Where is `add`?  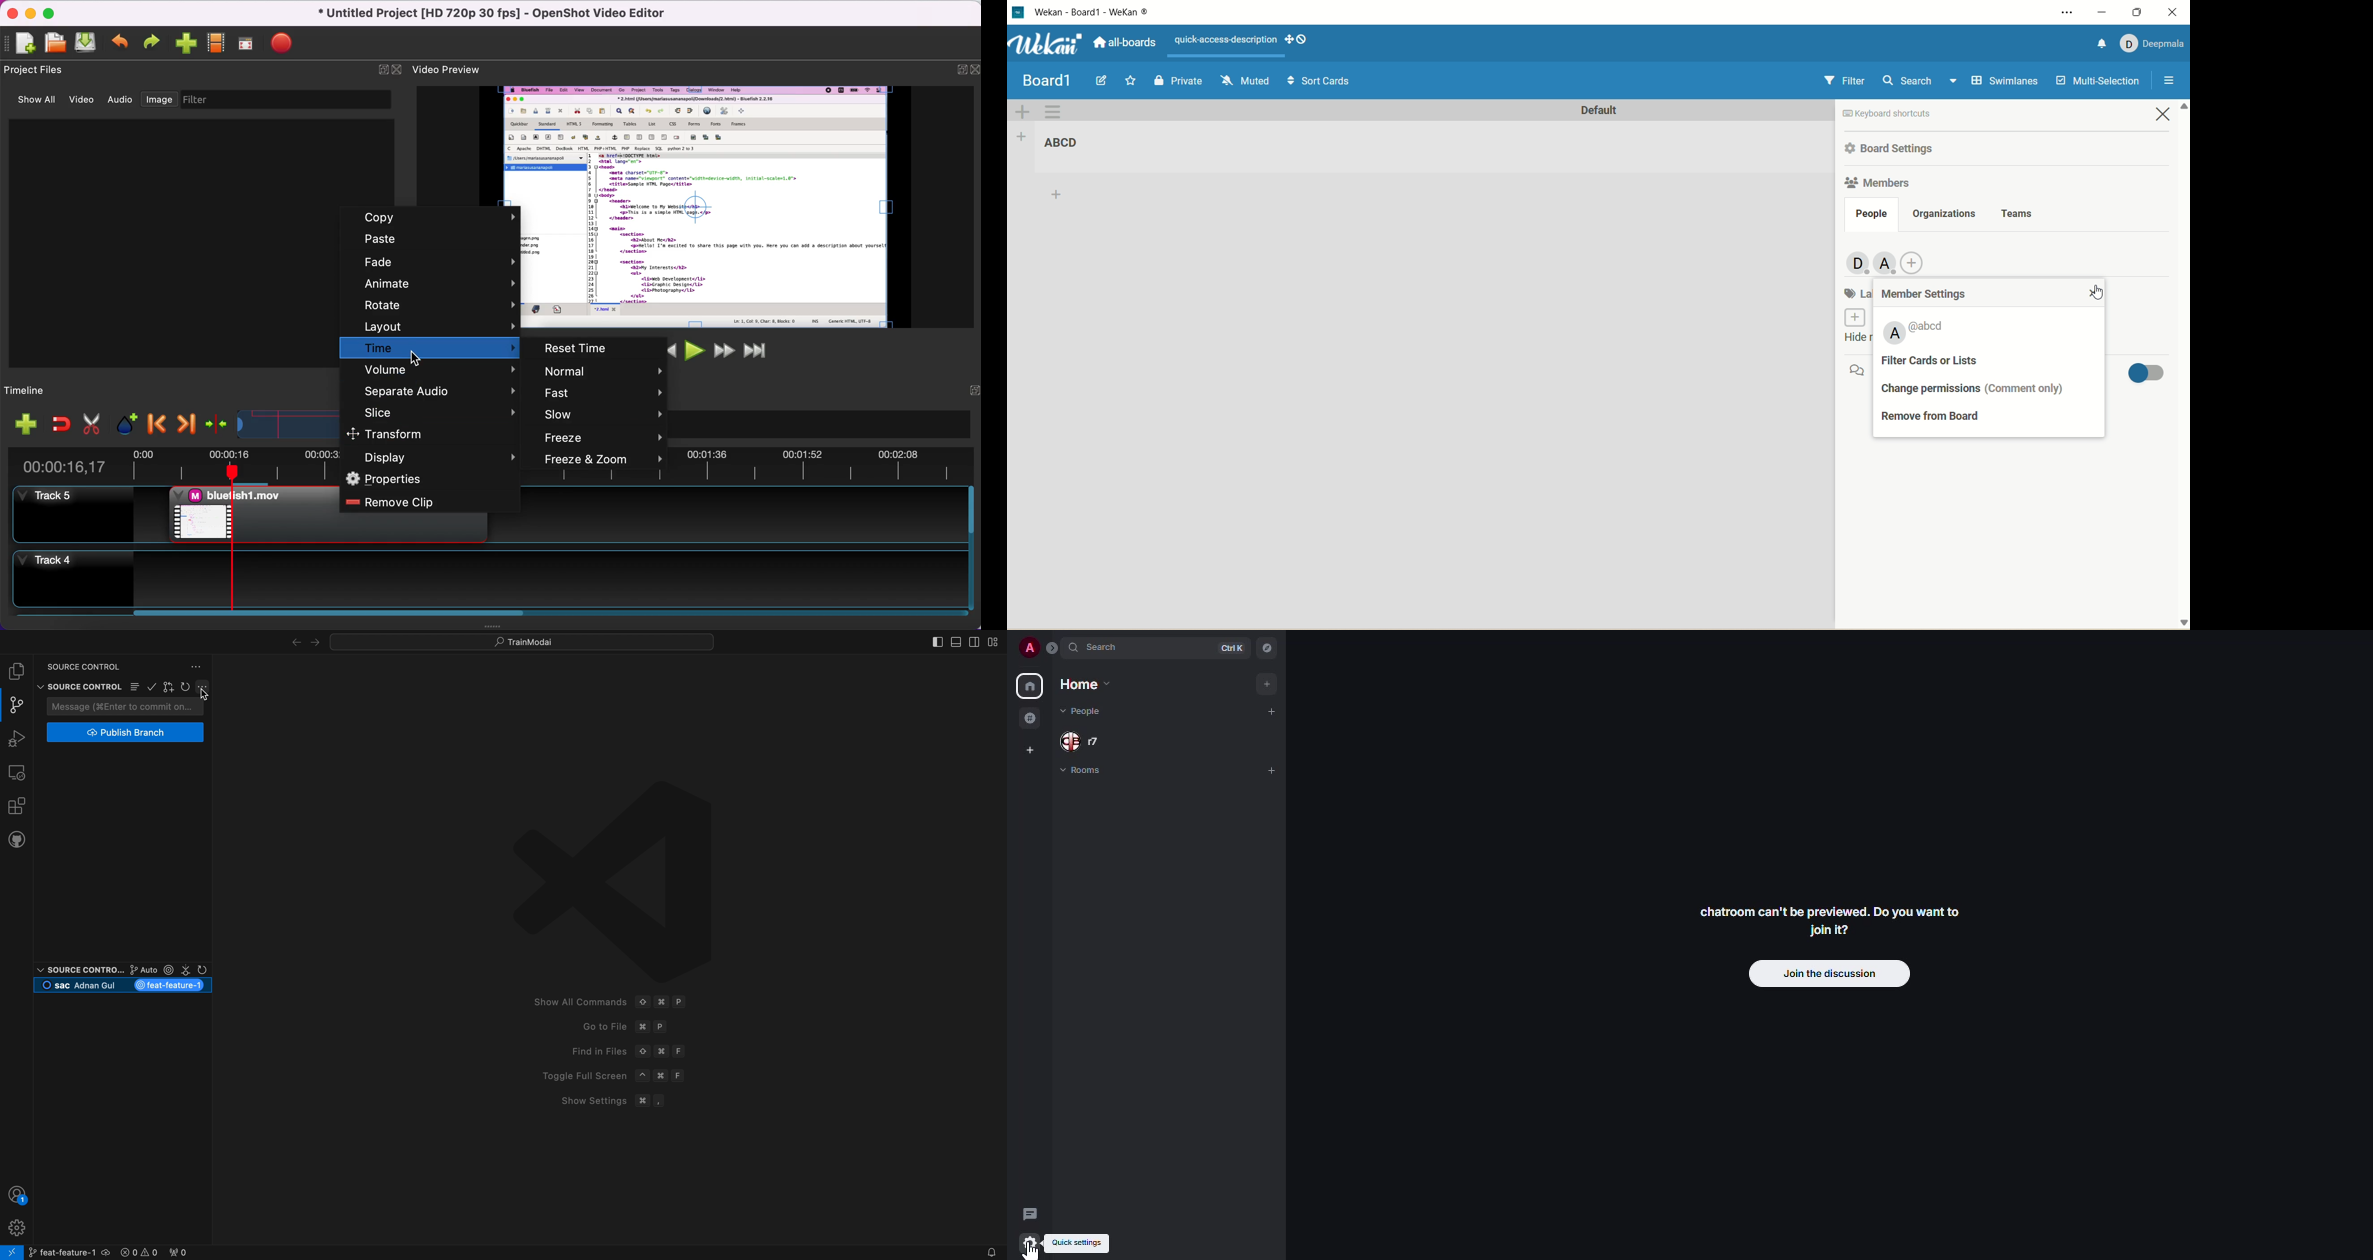 add is located at coordinates (1263, 684).